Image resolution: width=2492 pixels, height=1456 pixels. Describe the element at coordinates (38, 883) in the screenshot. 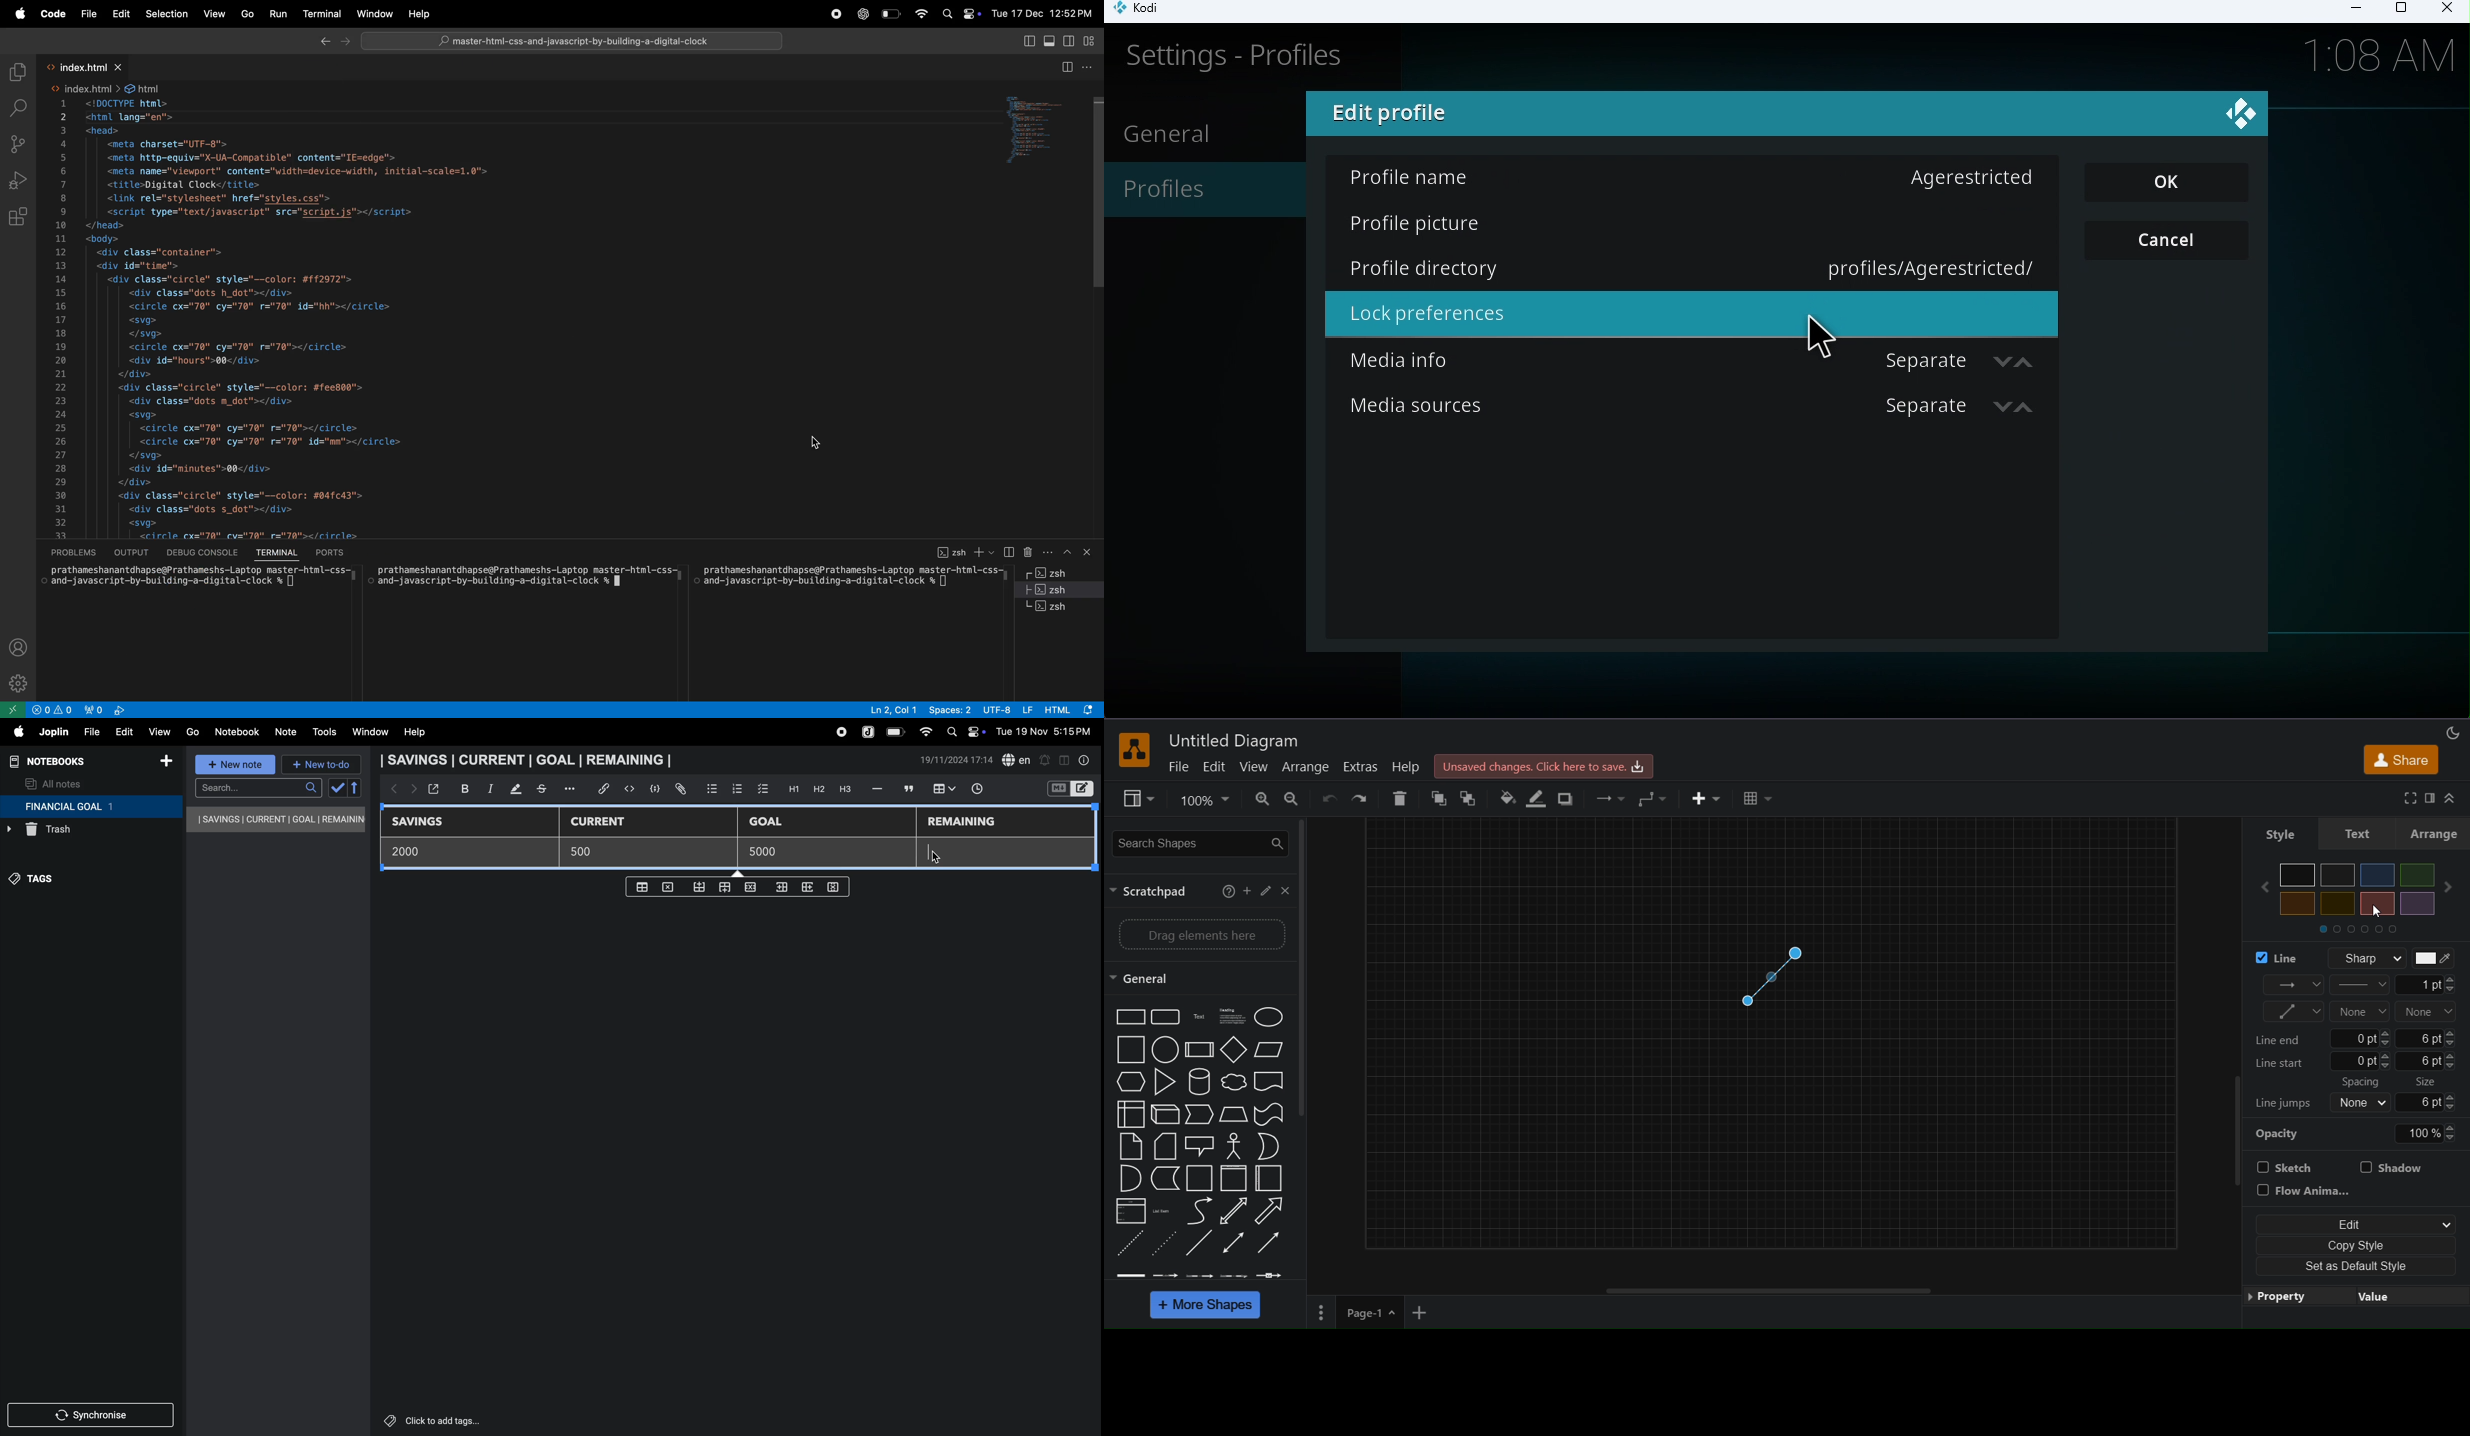

I see `tags` at that location.